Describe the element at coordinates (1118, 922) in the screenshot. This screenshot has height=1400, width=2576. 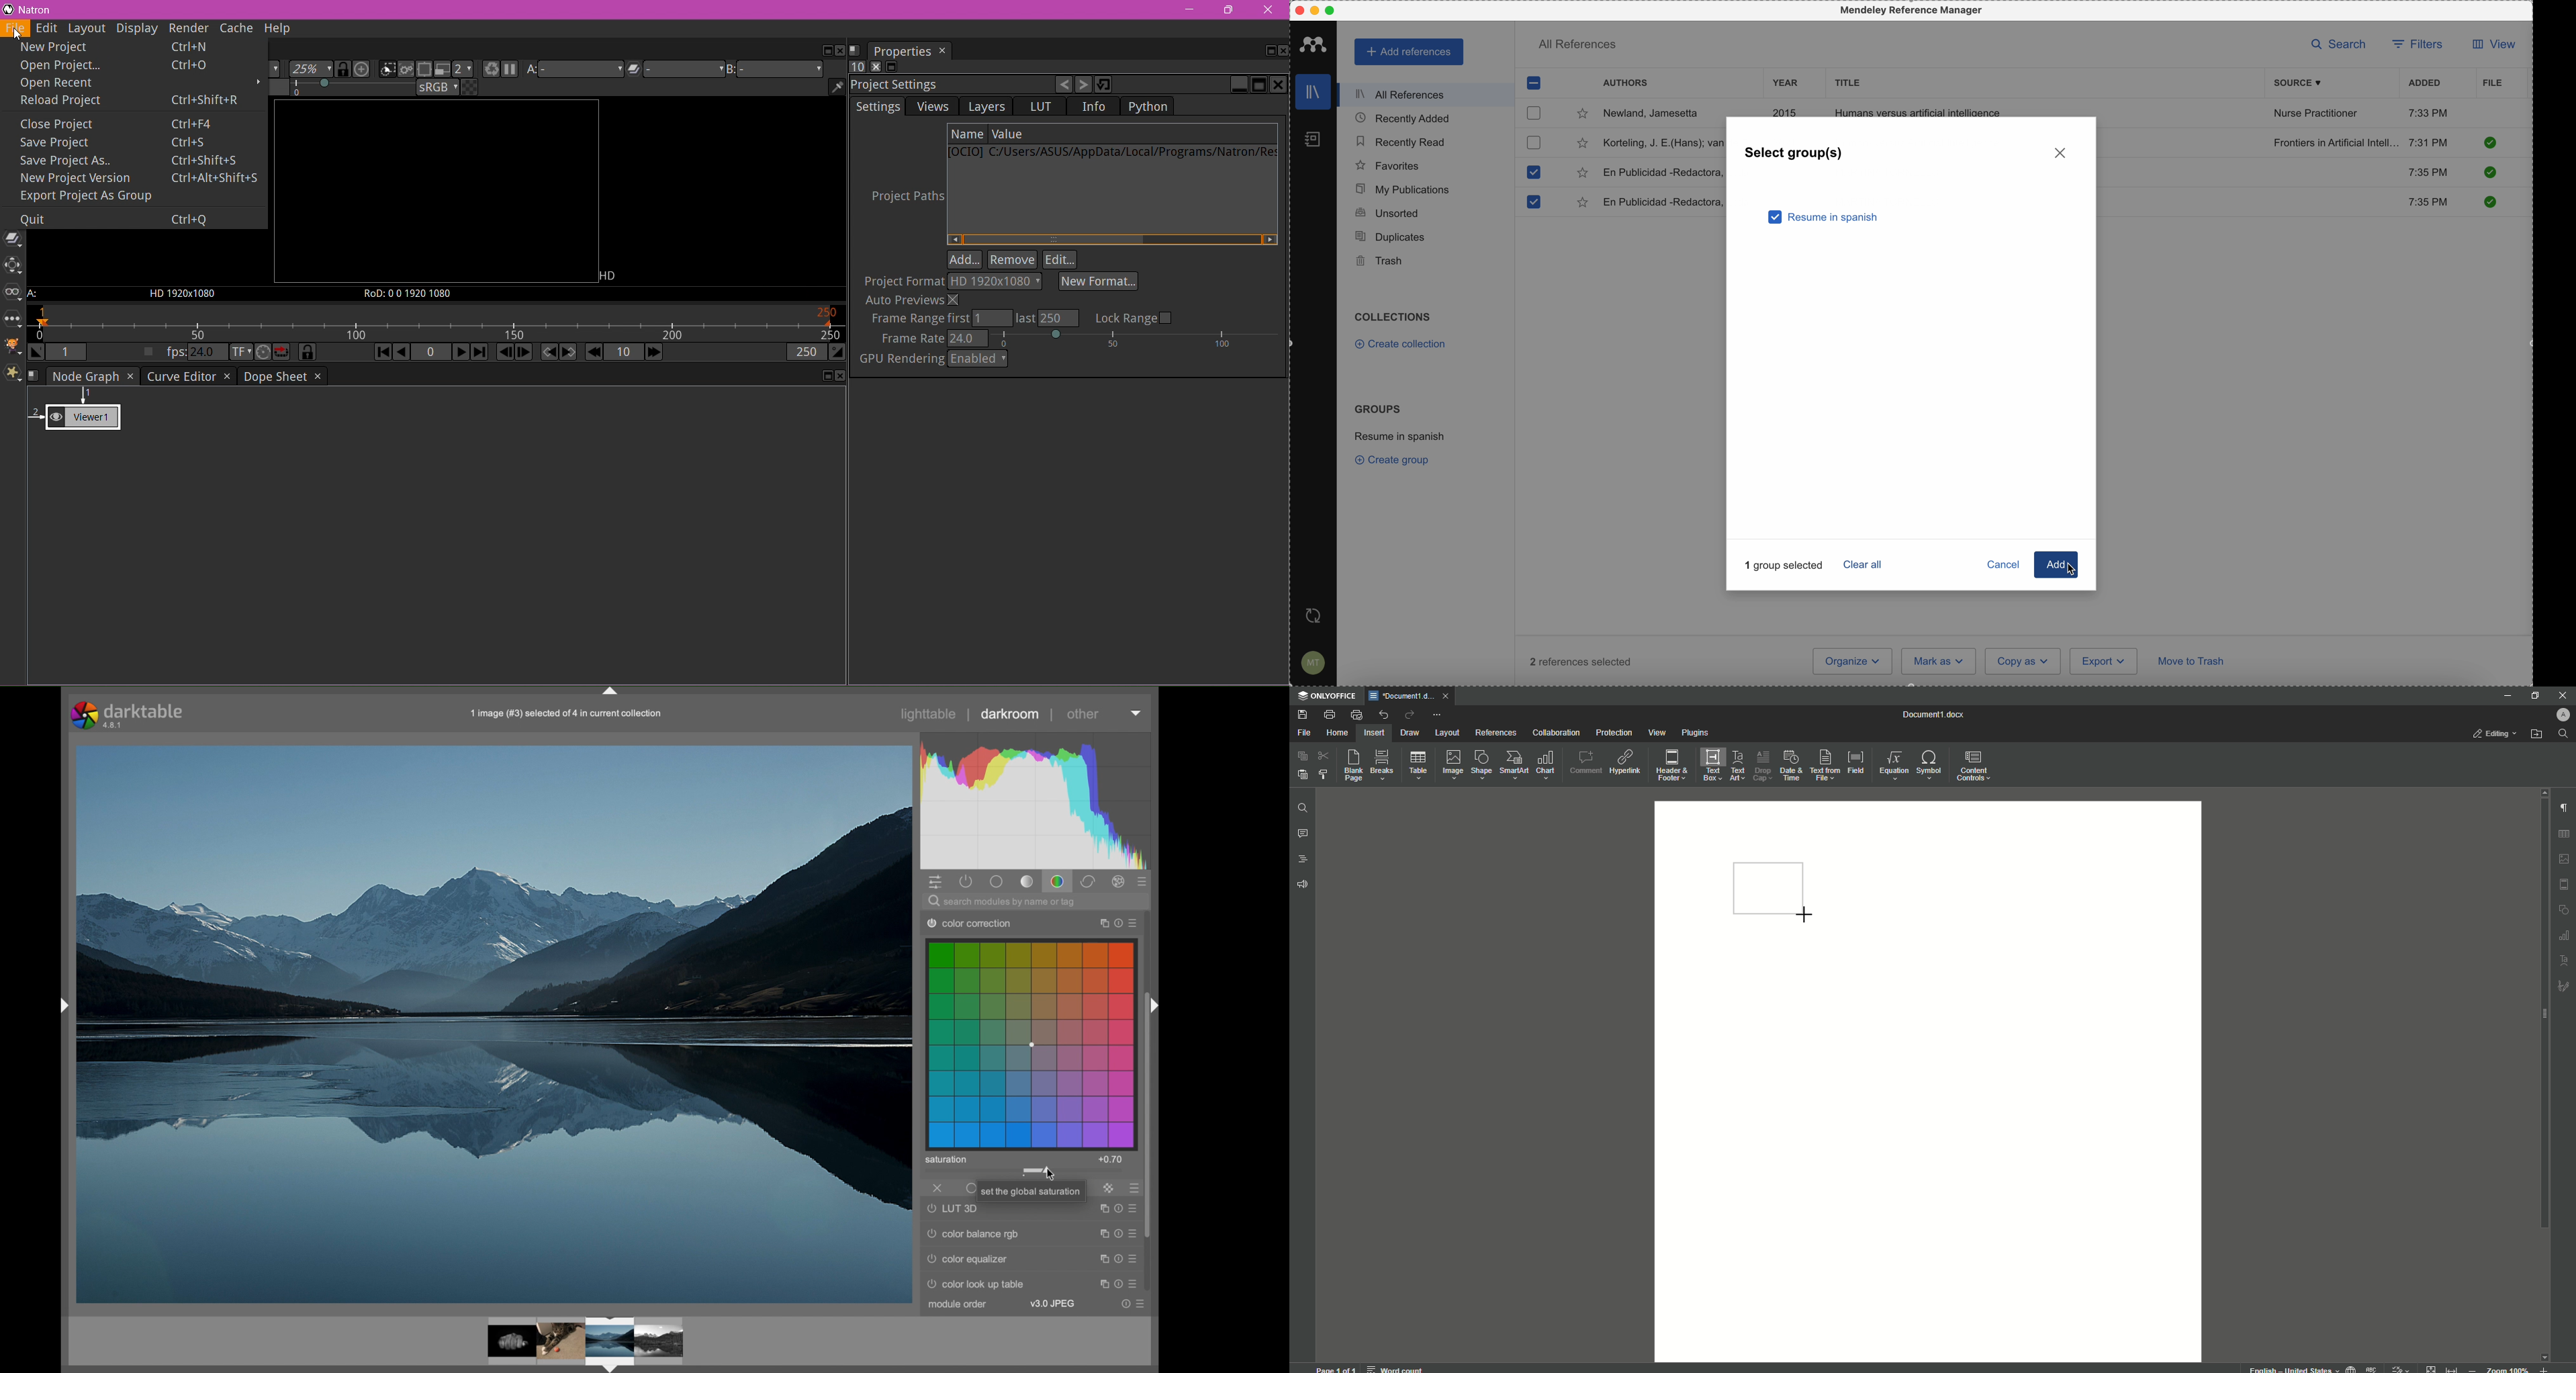
I see `more options` at that location.